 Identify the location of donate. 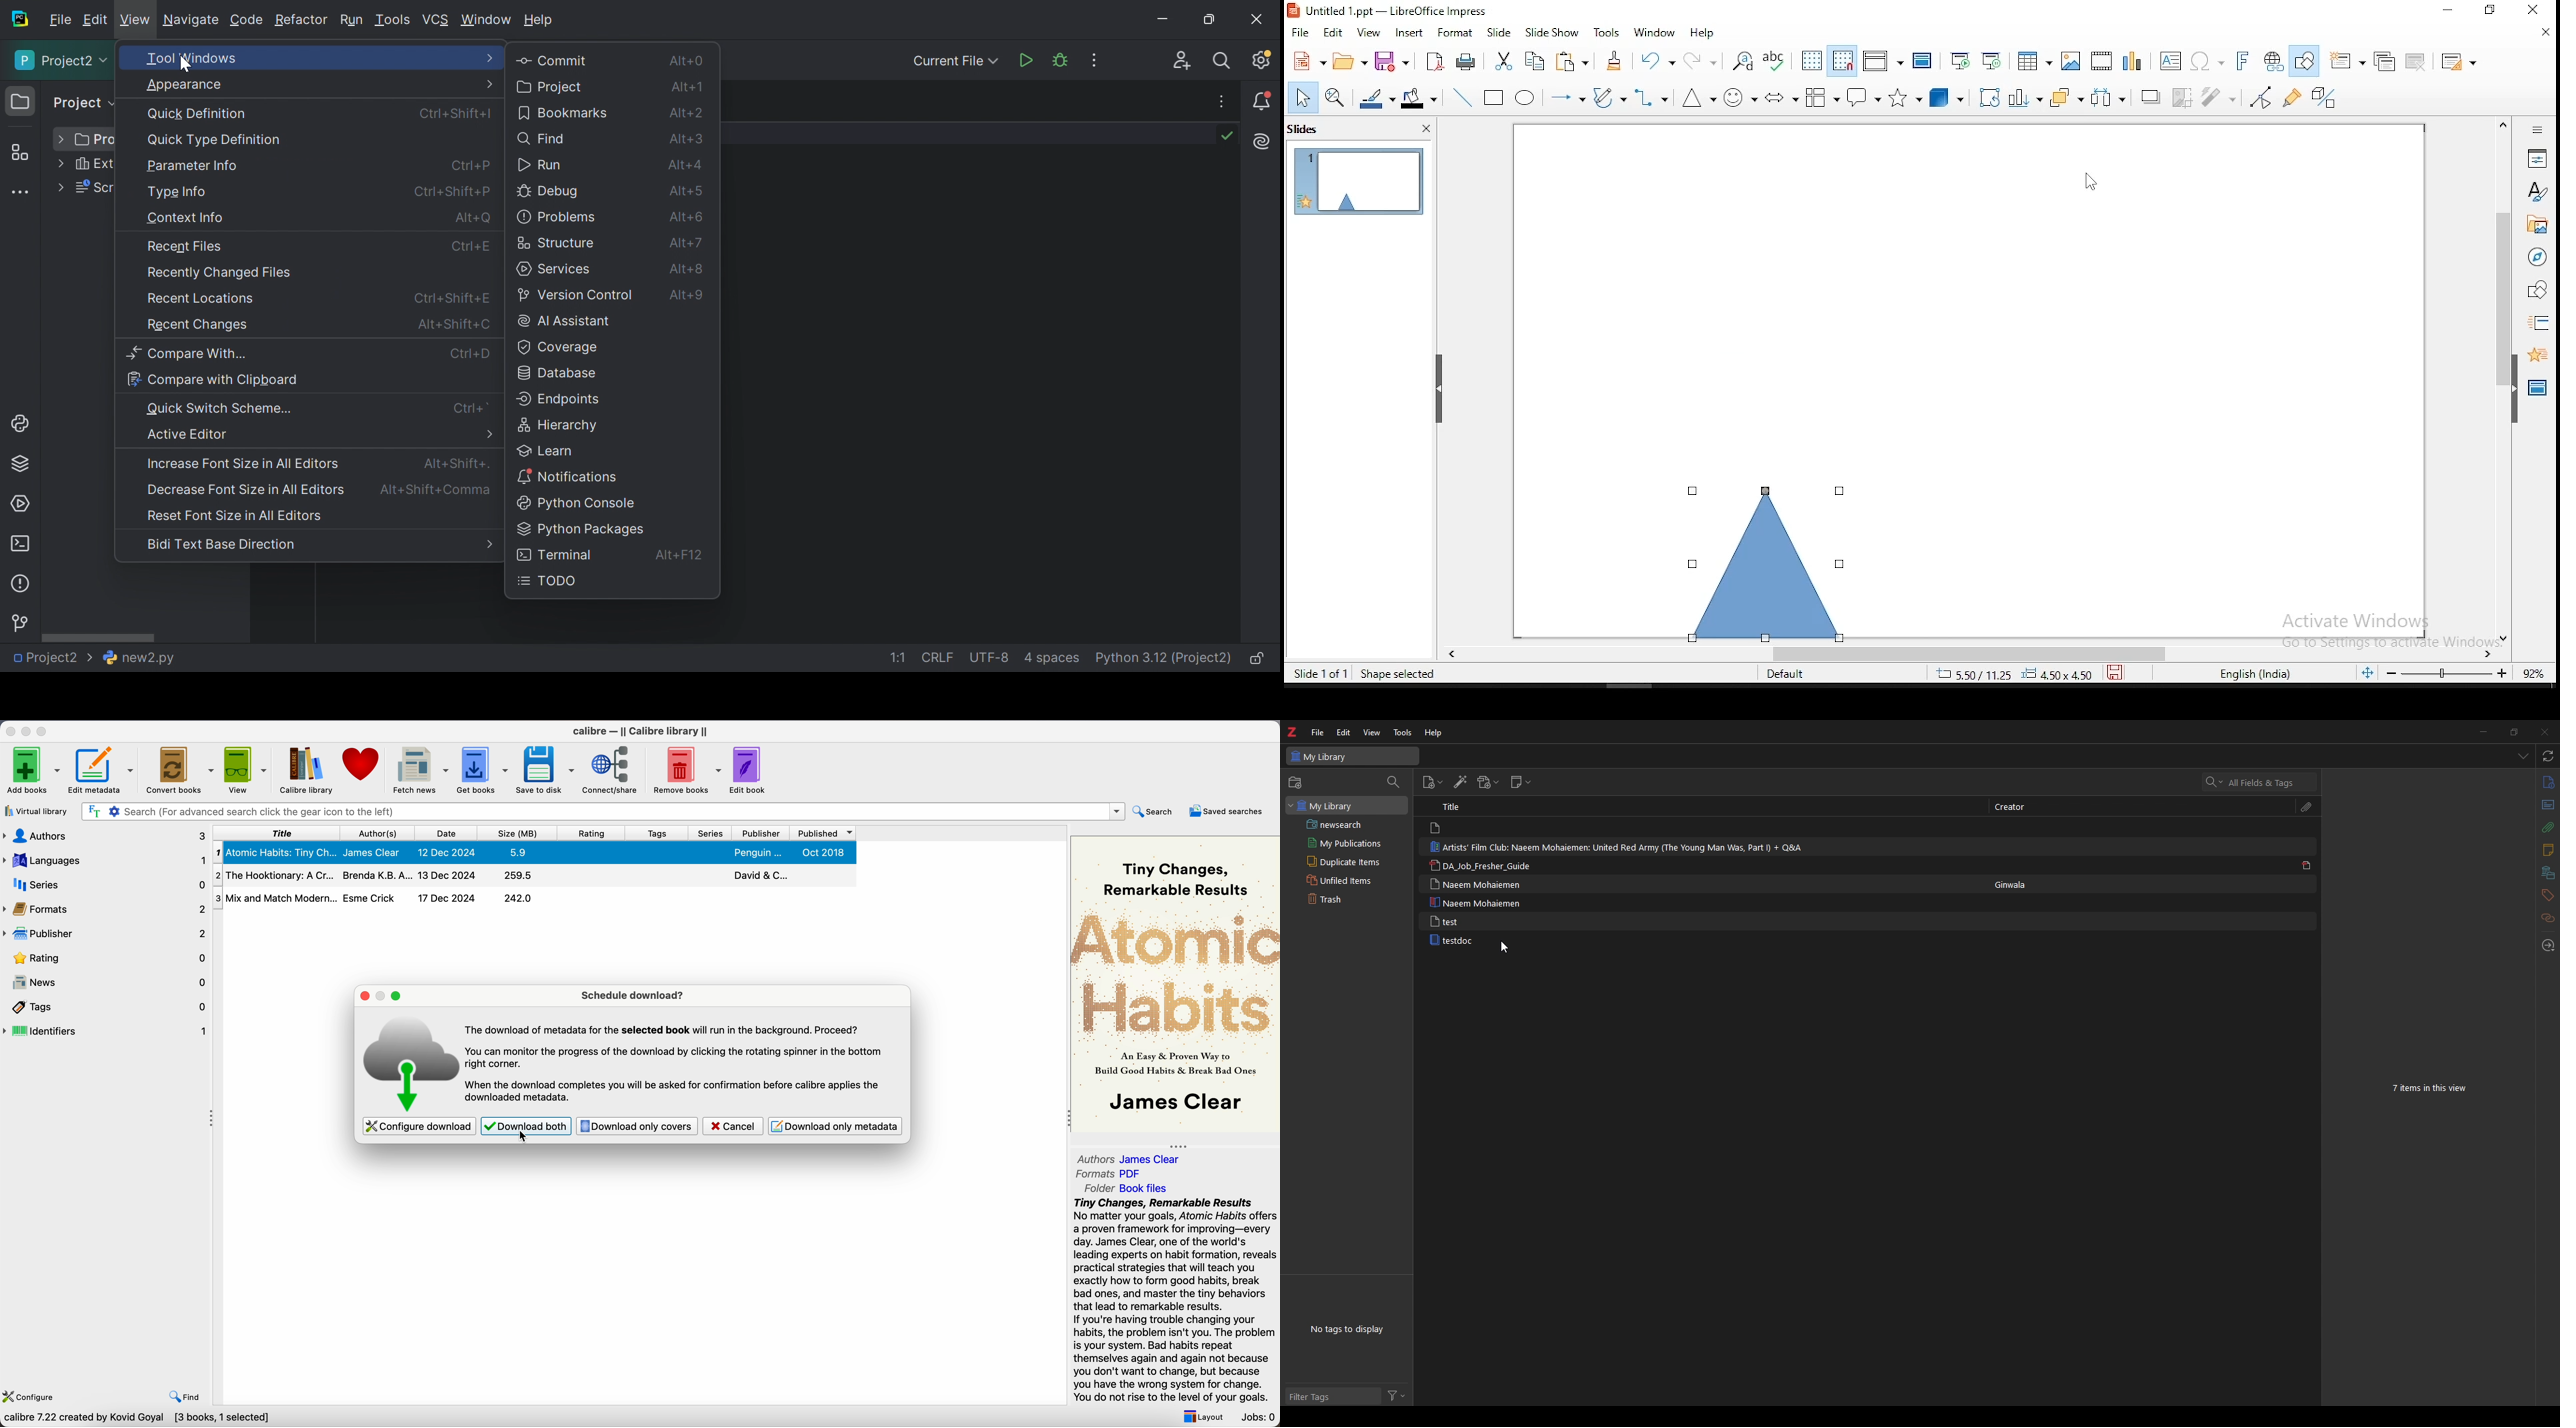
(363, 765).